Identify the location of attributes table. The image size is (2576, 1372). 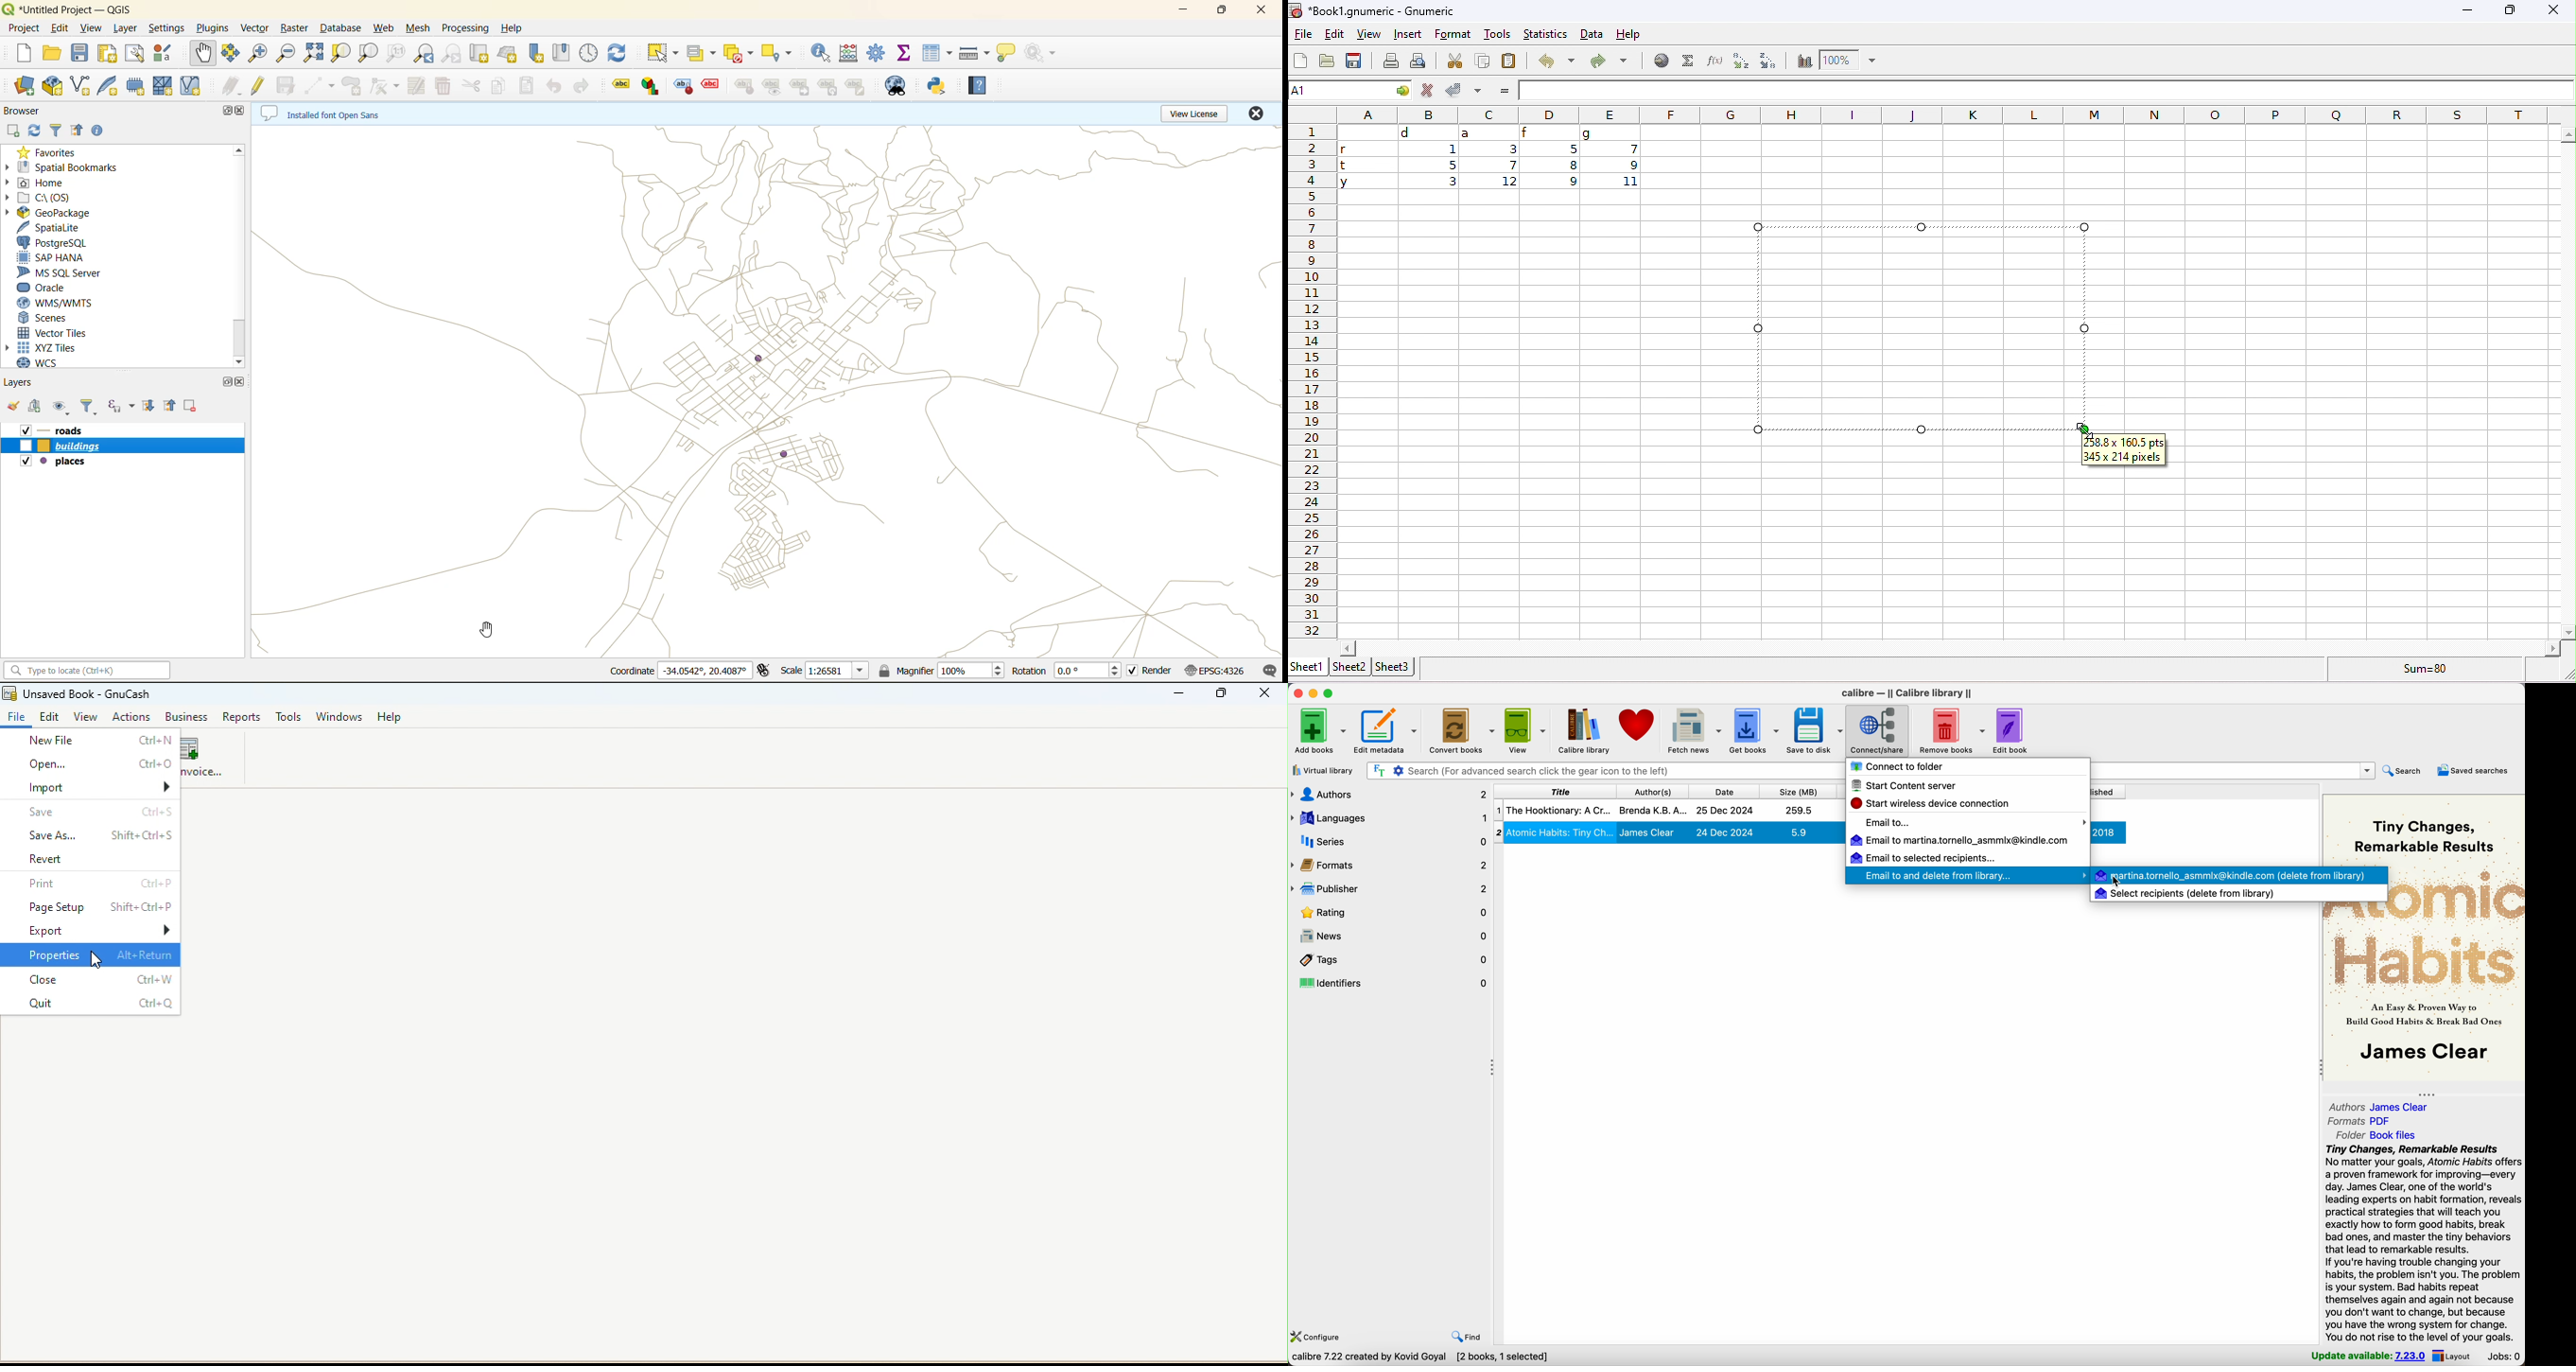
(938, 55).